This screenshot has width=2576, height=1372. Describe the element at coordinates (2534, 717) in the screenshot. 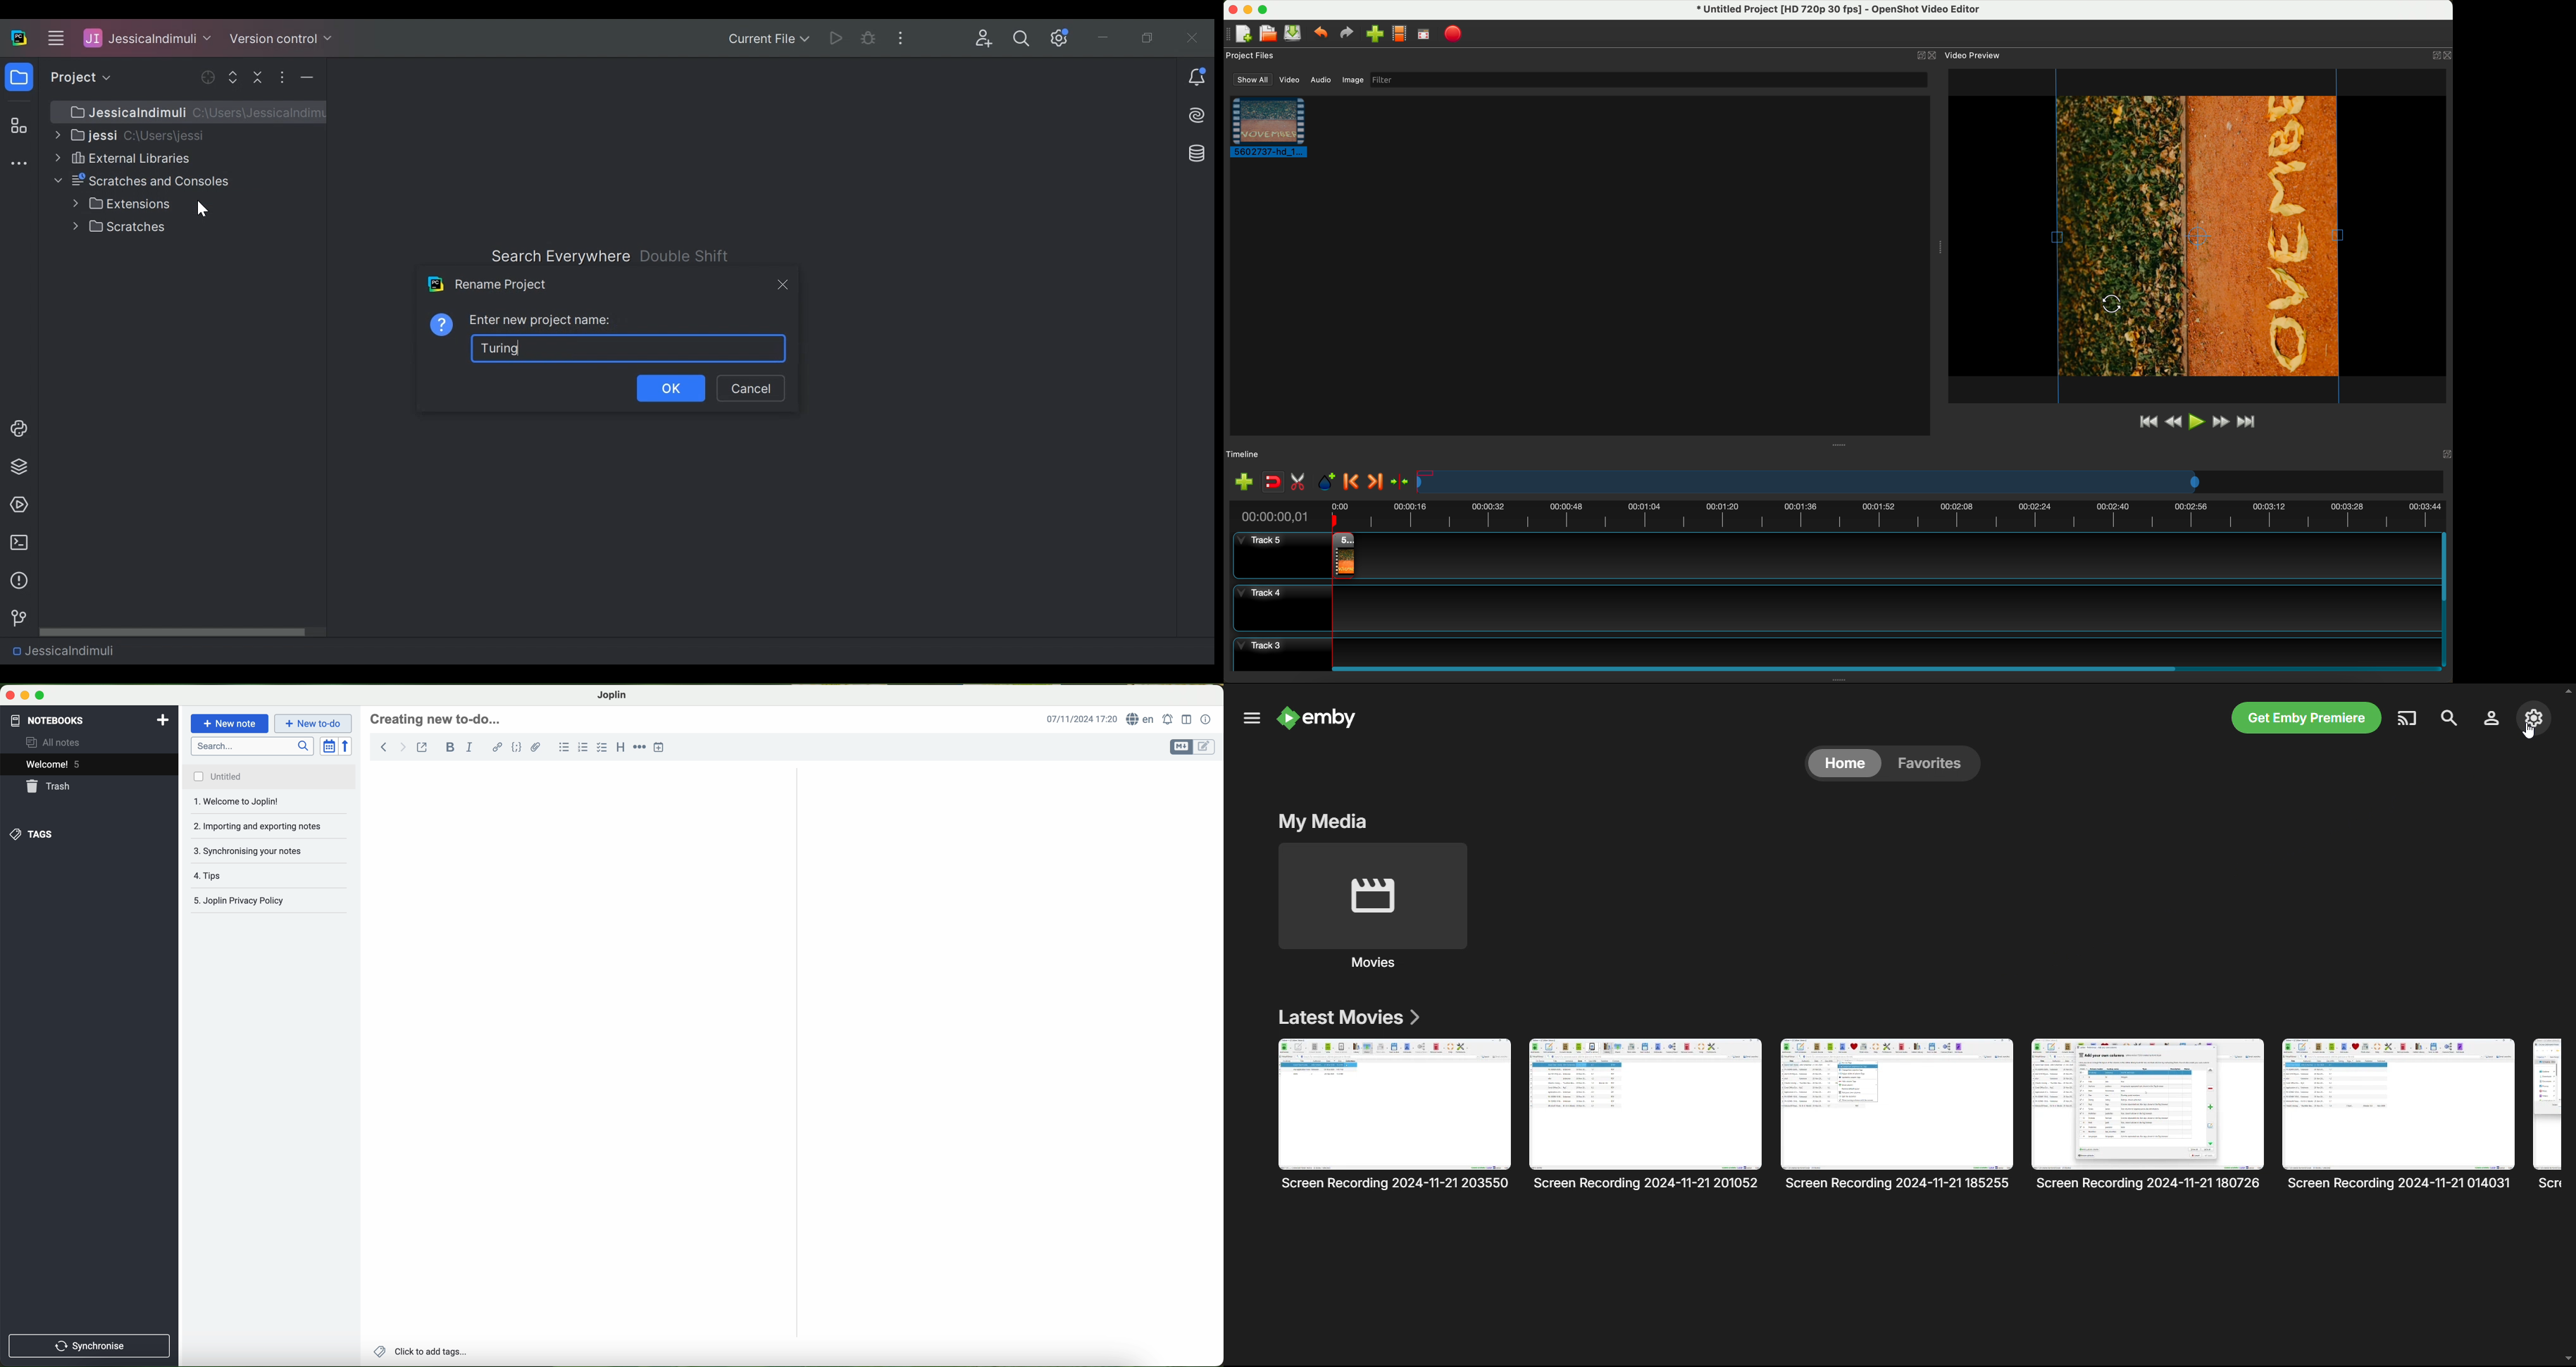

I see `settings` at that location.